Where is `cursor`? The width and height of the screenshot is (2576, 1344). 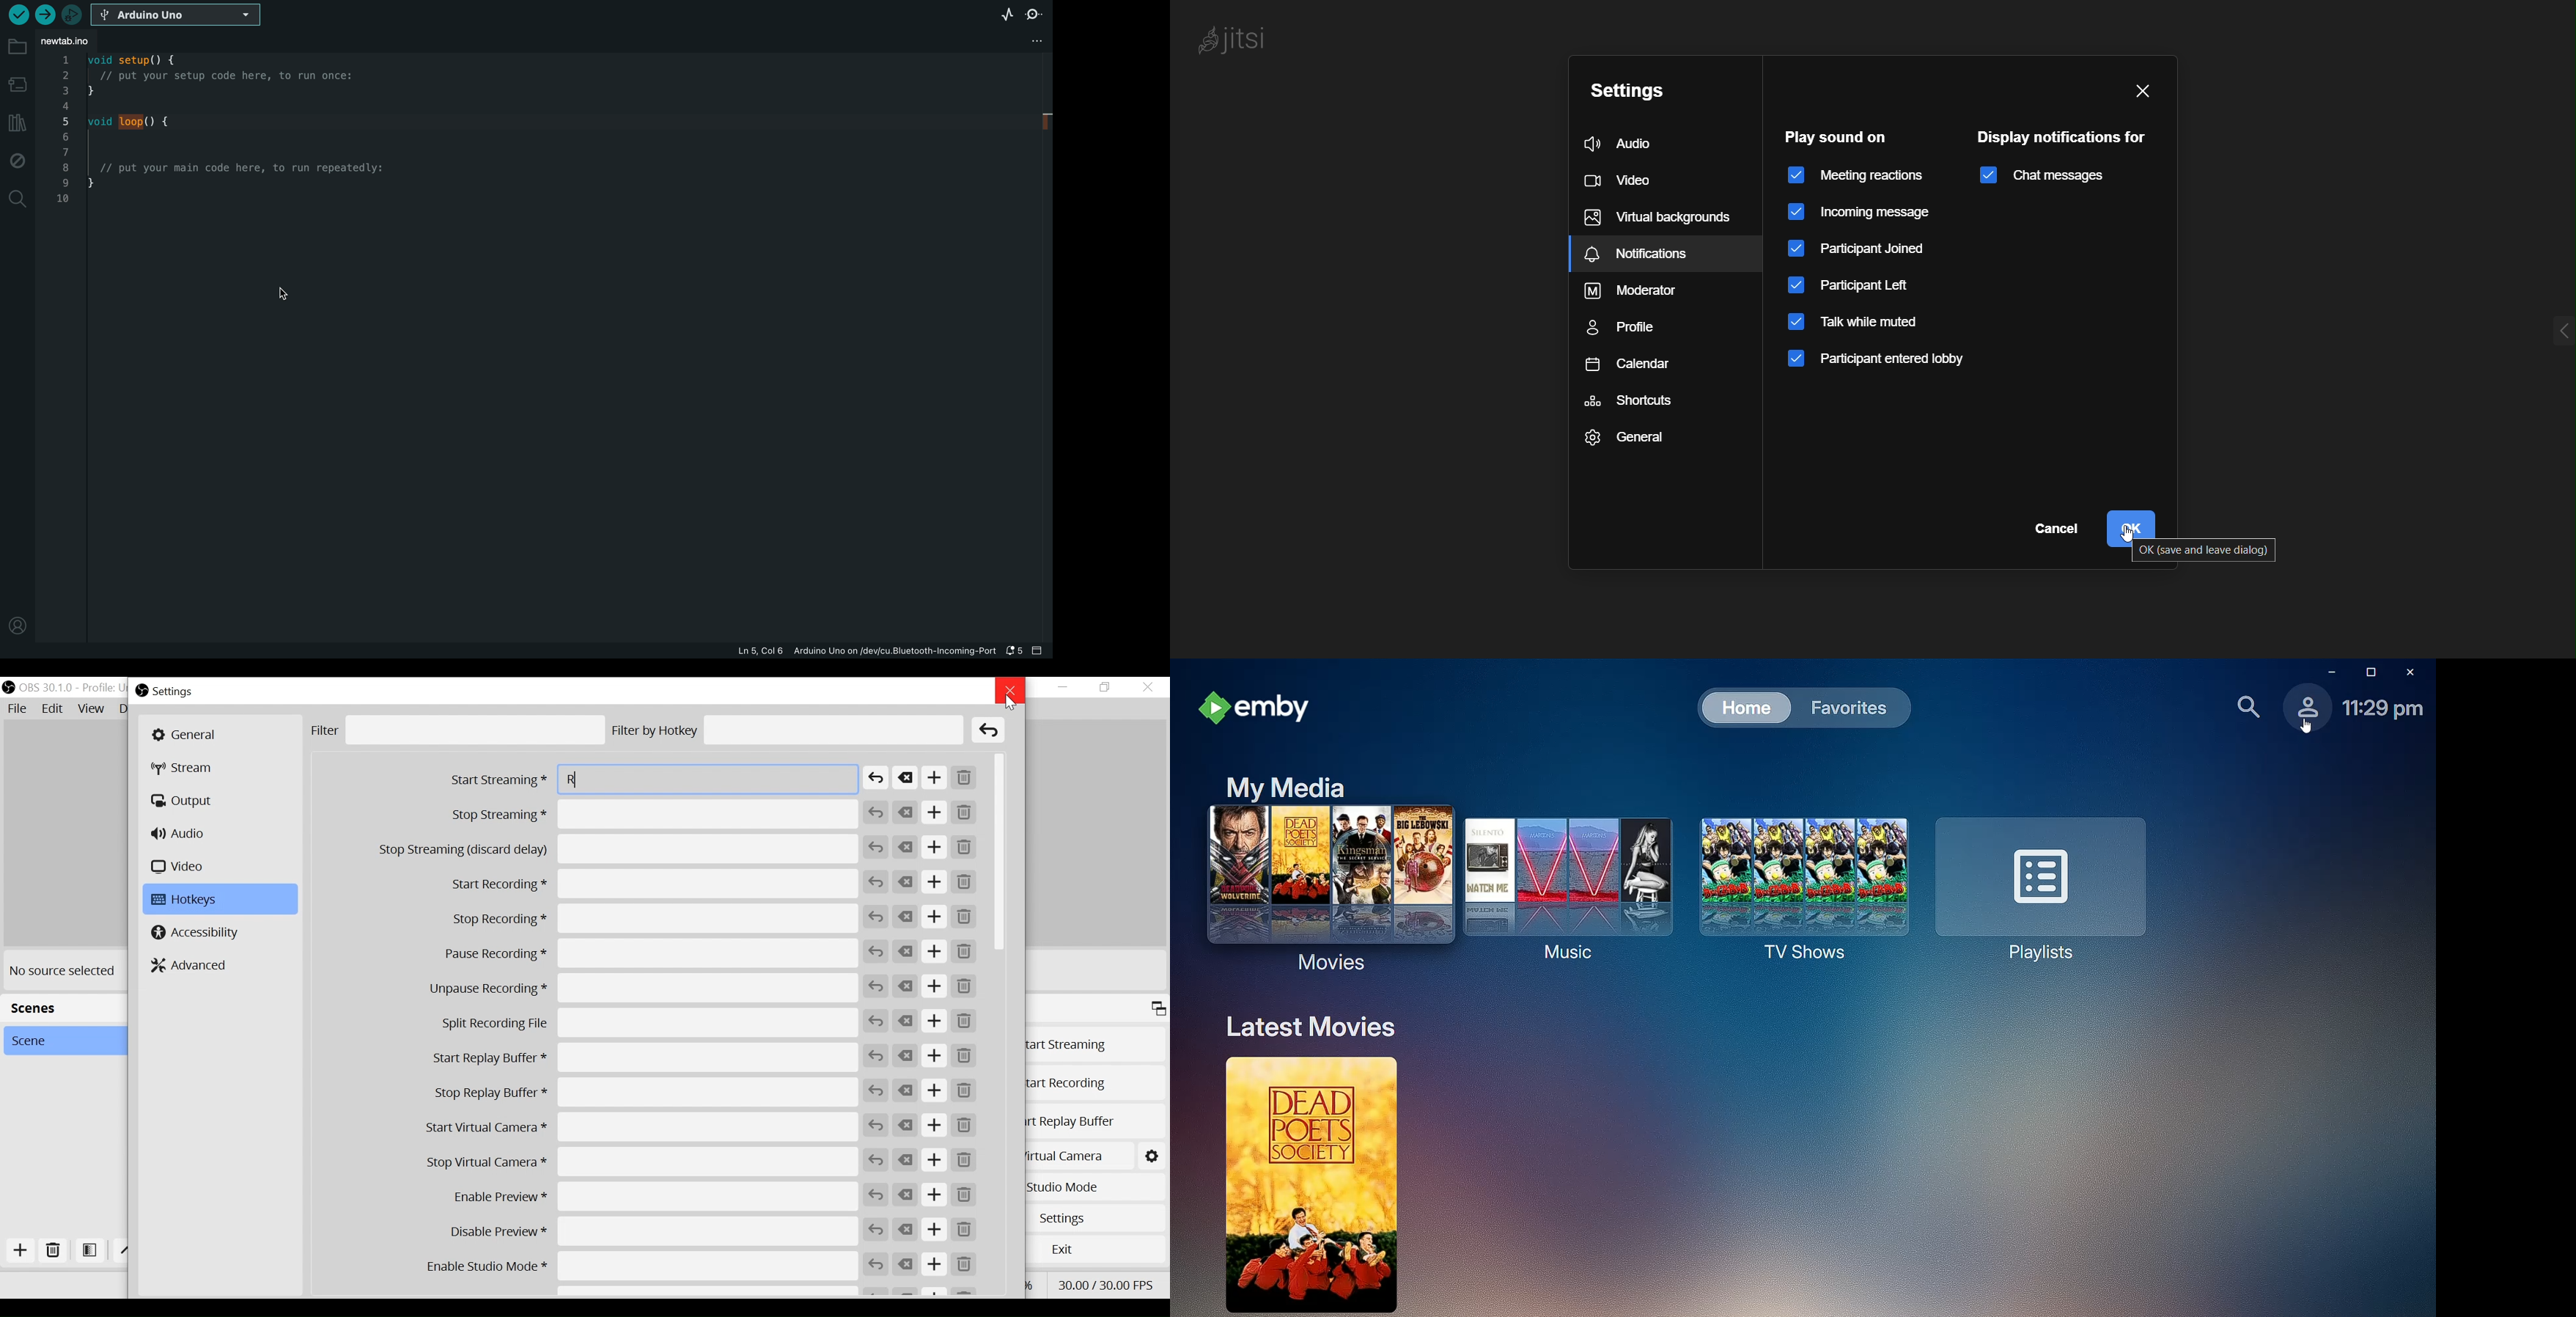 cursor is located at coordinates (2305, 726).